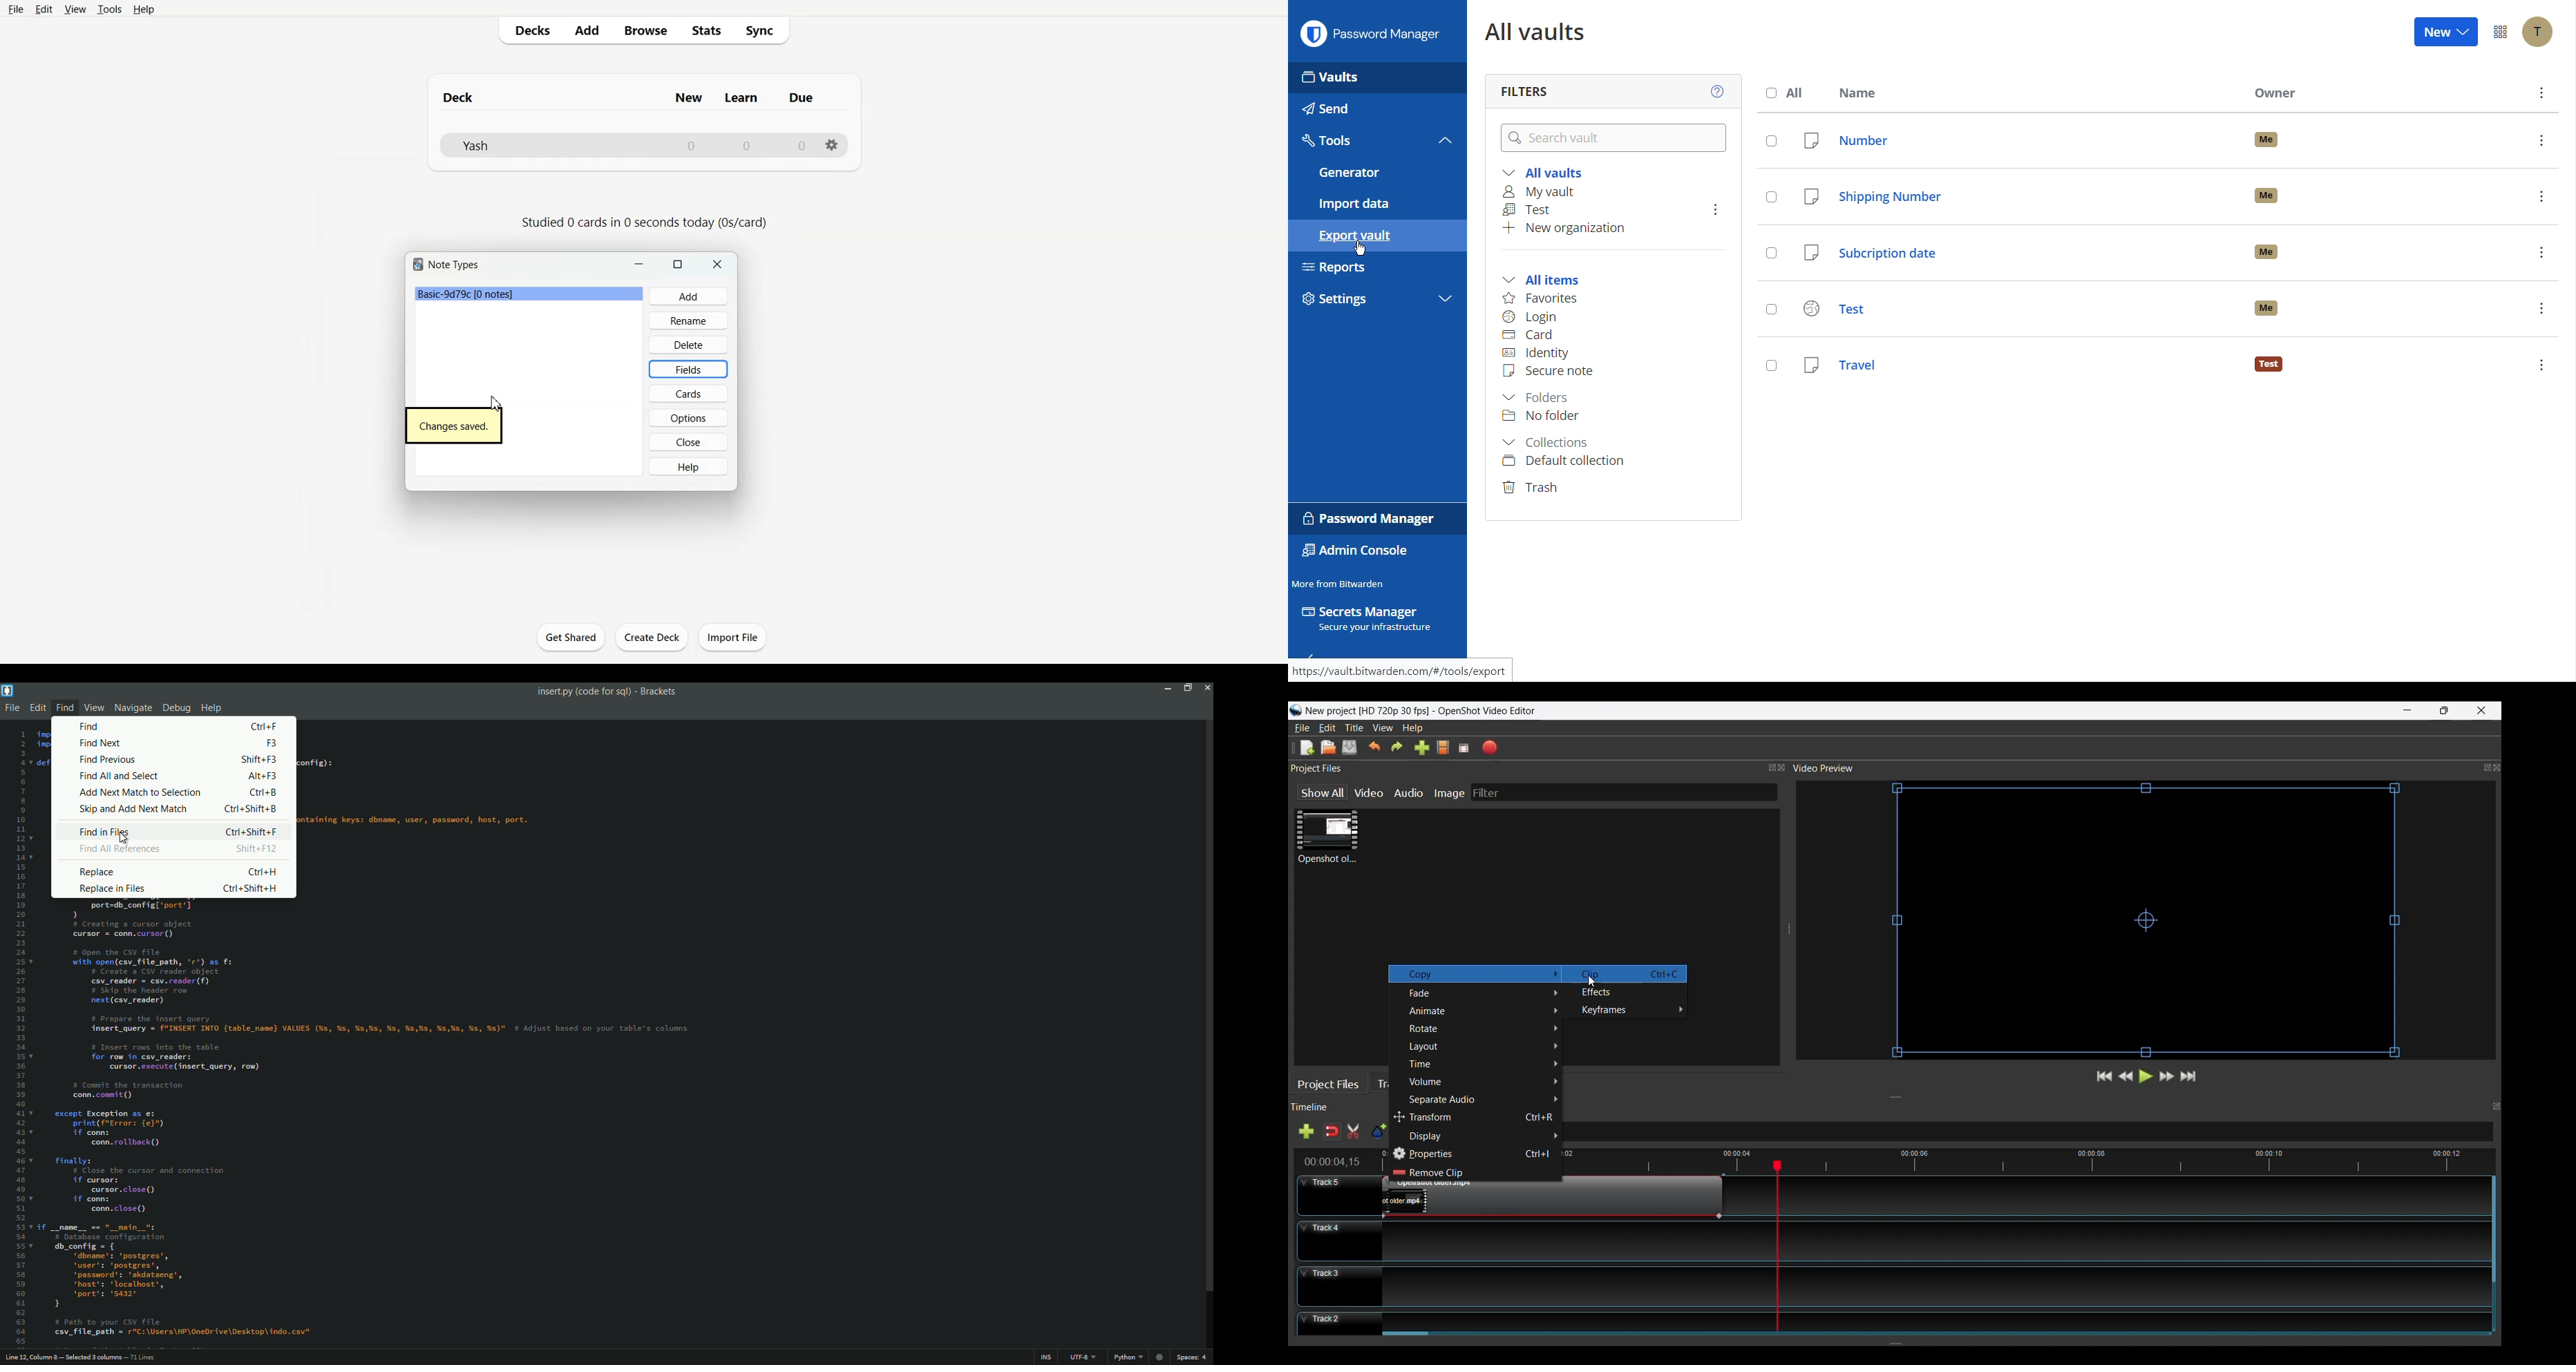  I want to click on Reports, so click(1379, 270).